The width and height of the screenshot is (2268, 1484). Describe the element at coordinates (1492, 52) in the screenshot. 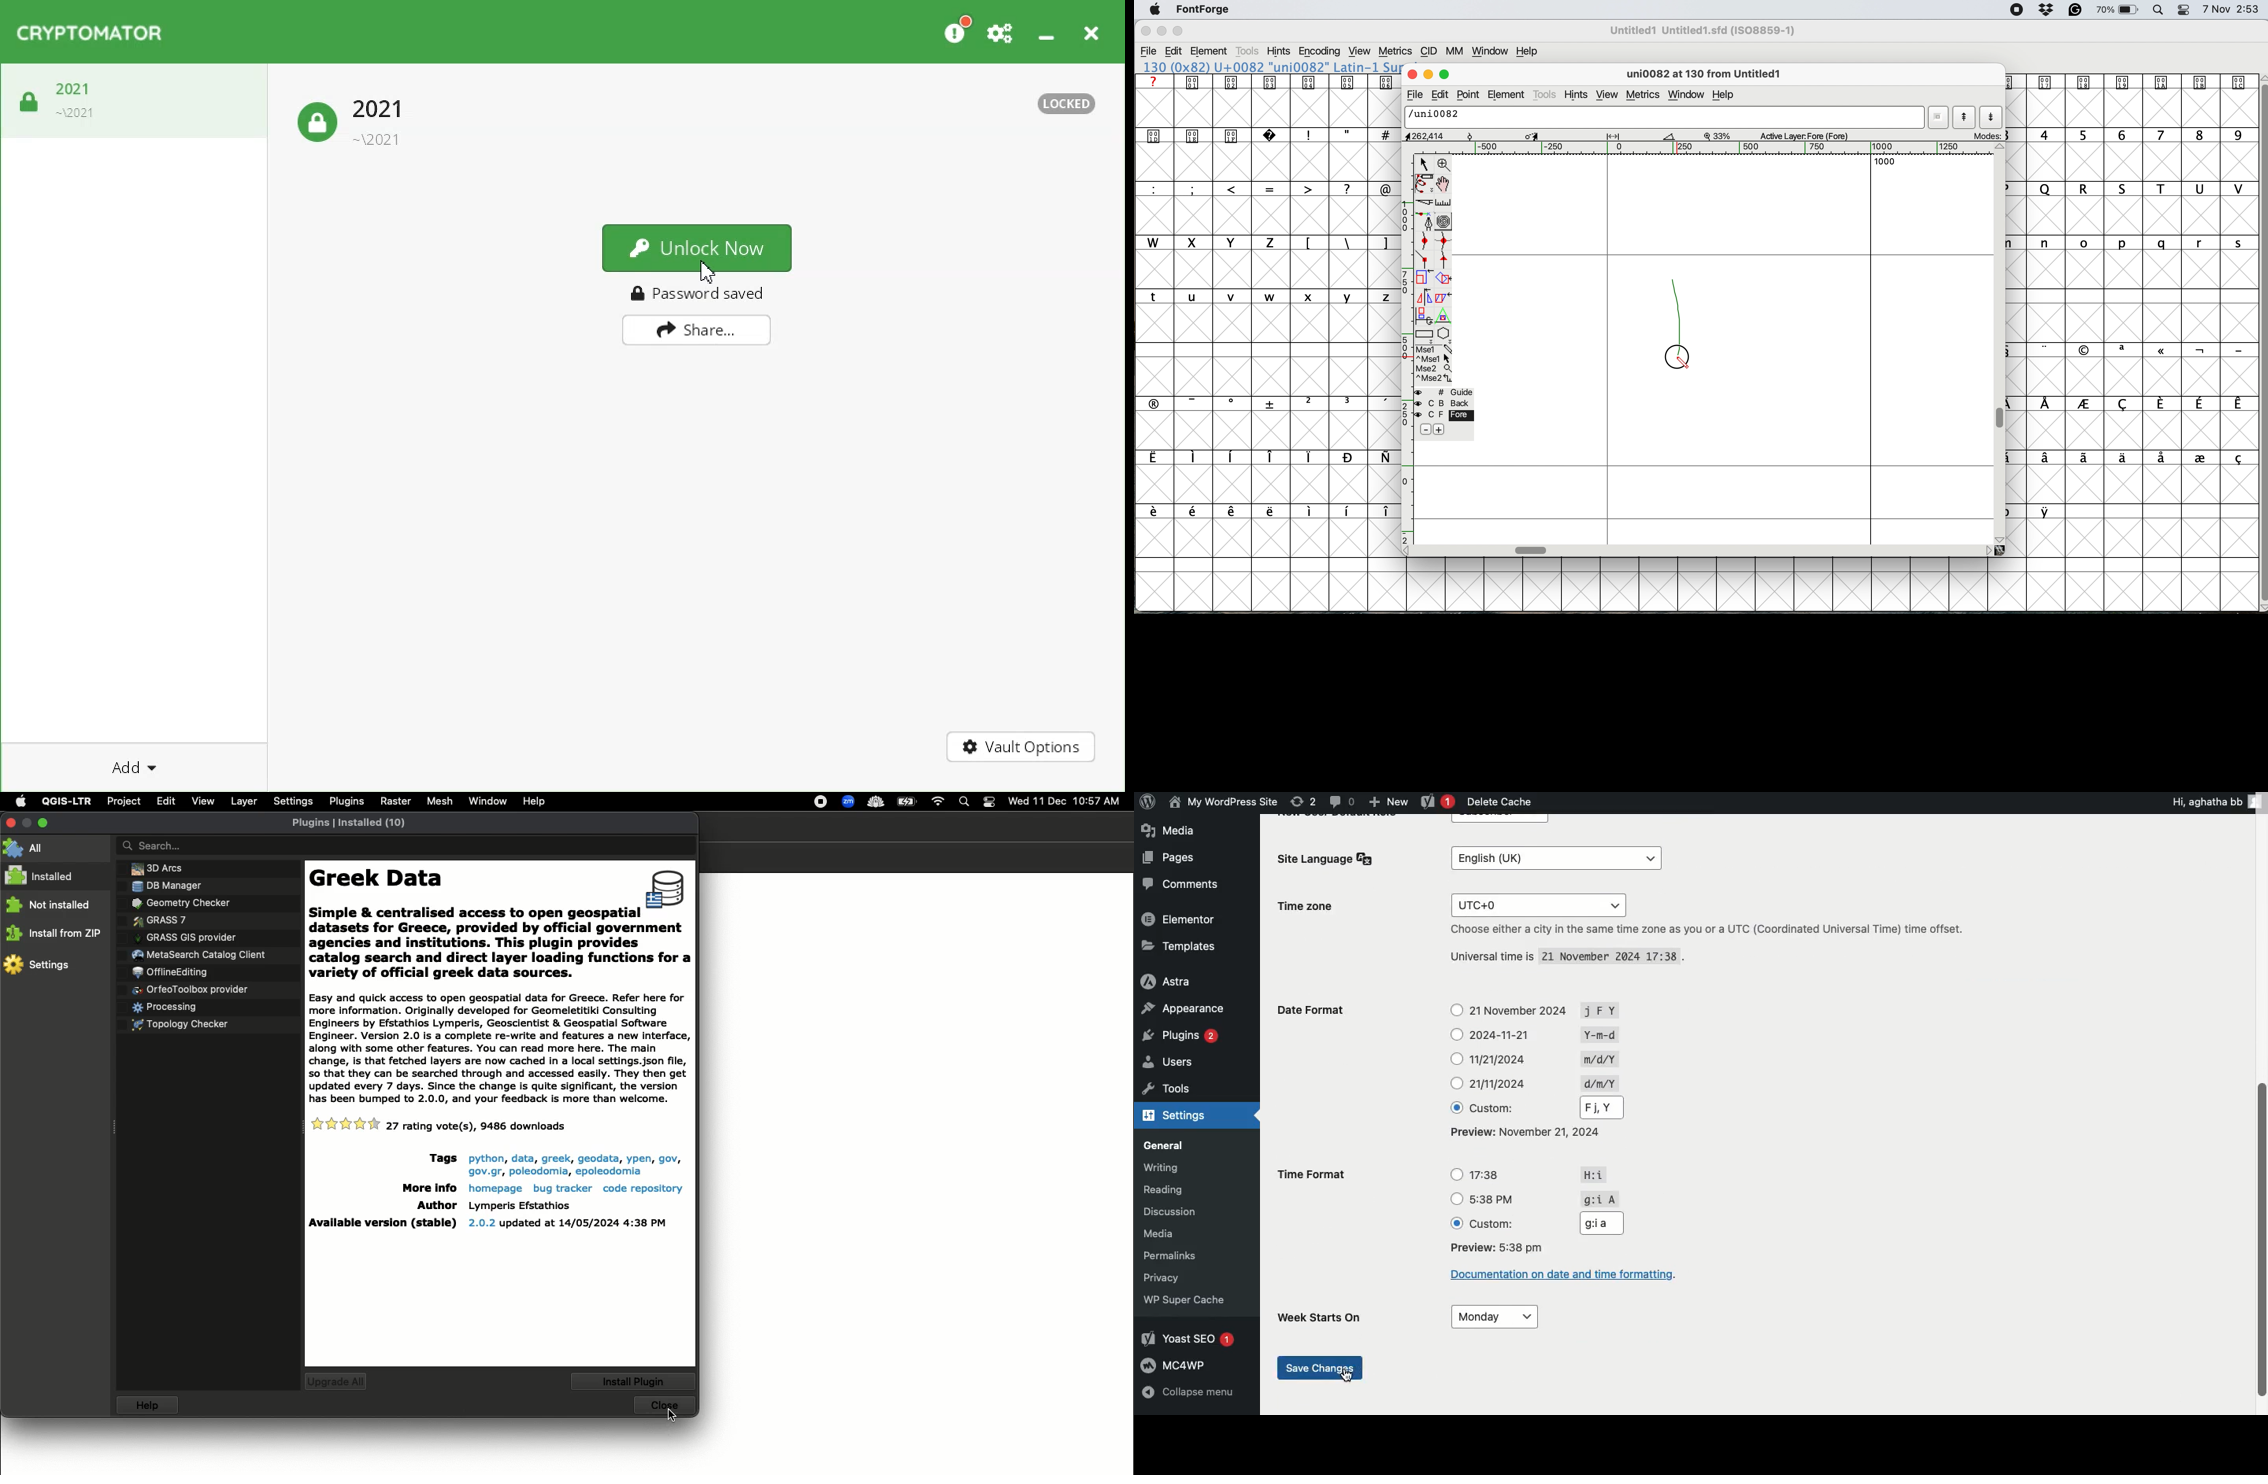

I see `window` at that location.